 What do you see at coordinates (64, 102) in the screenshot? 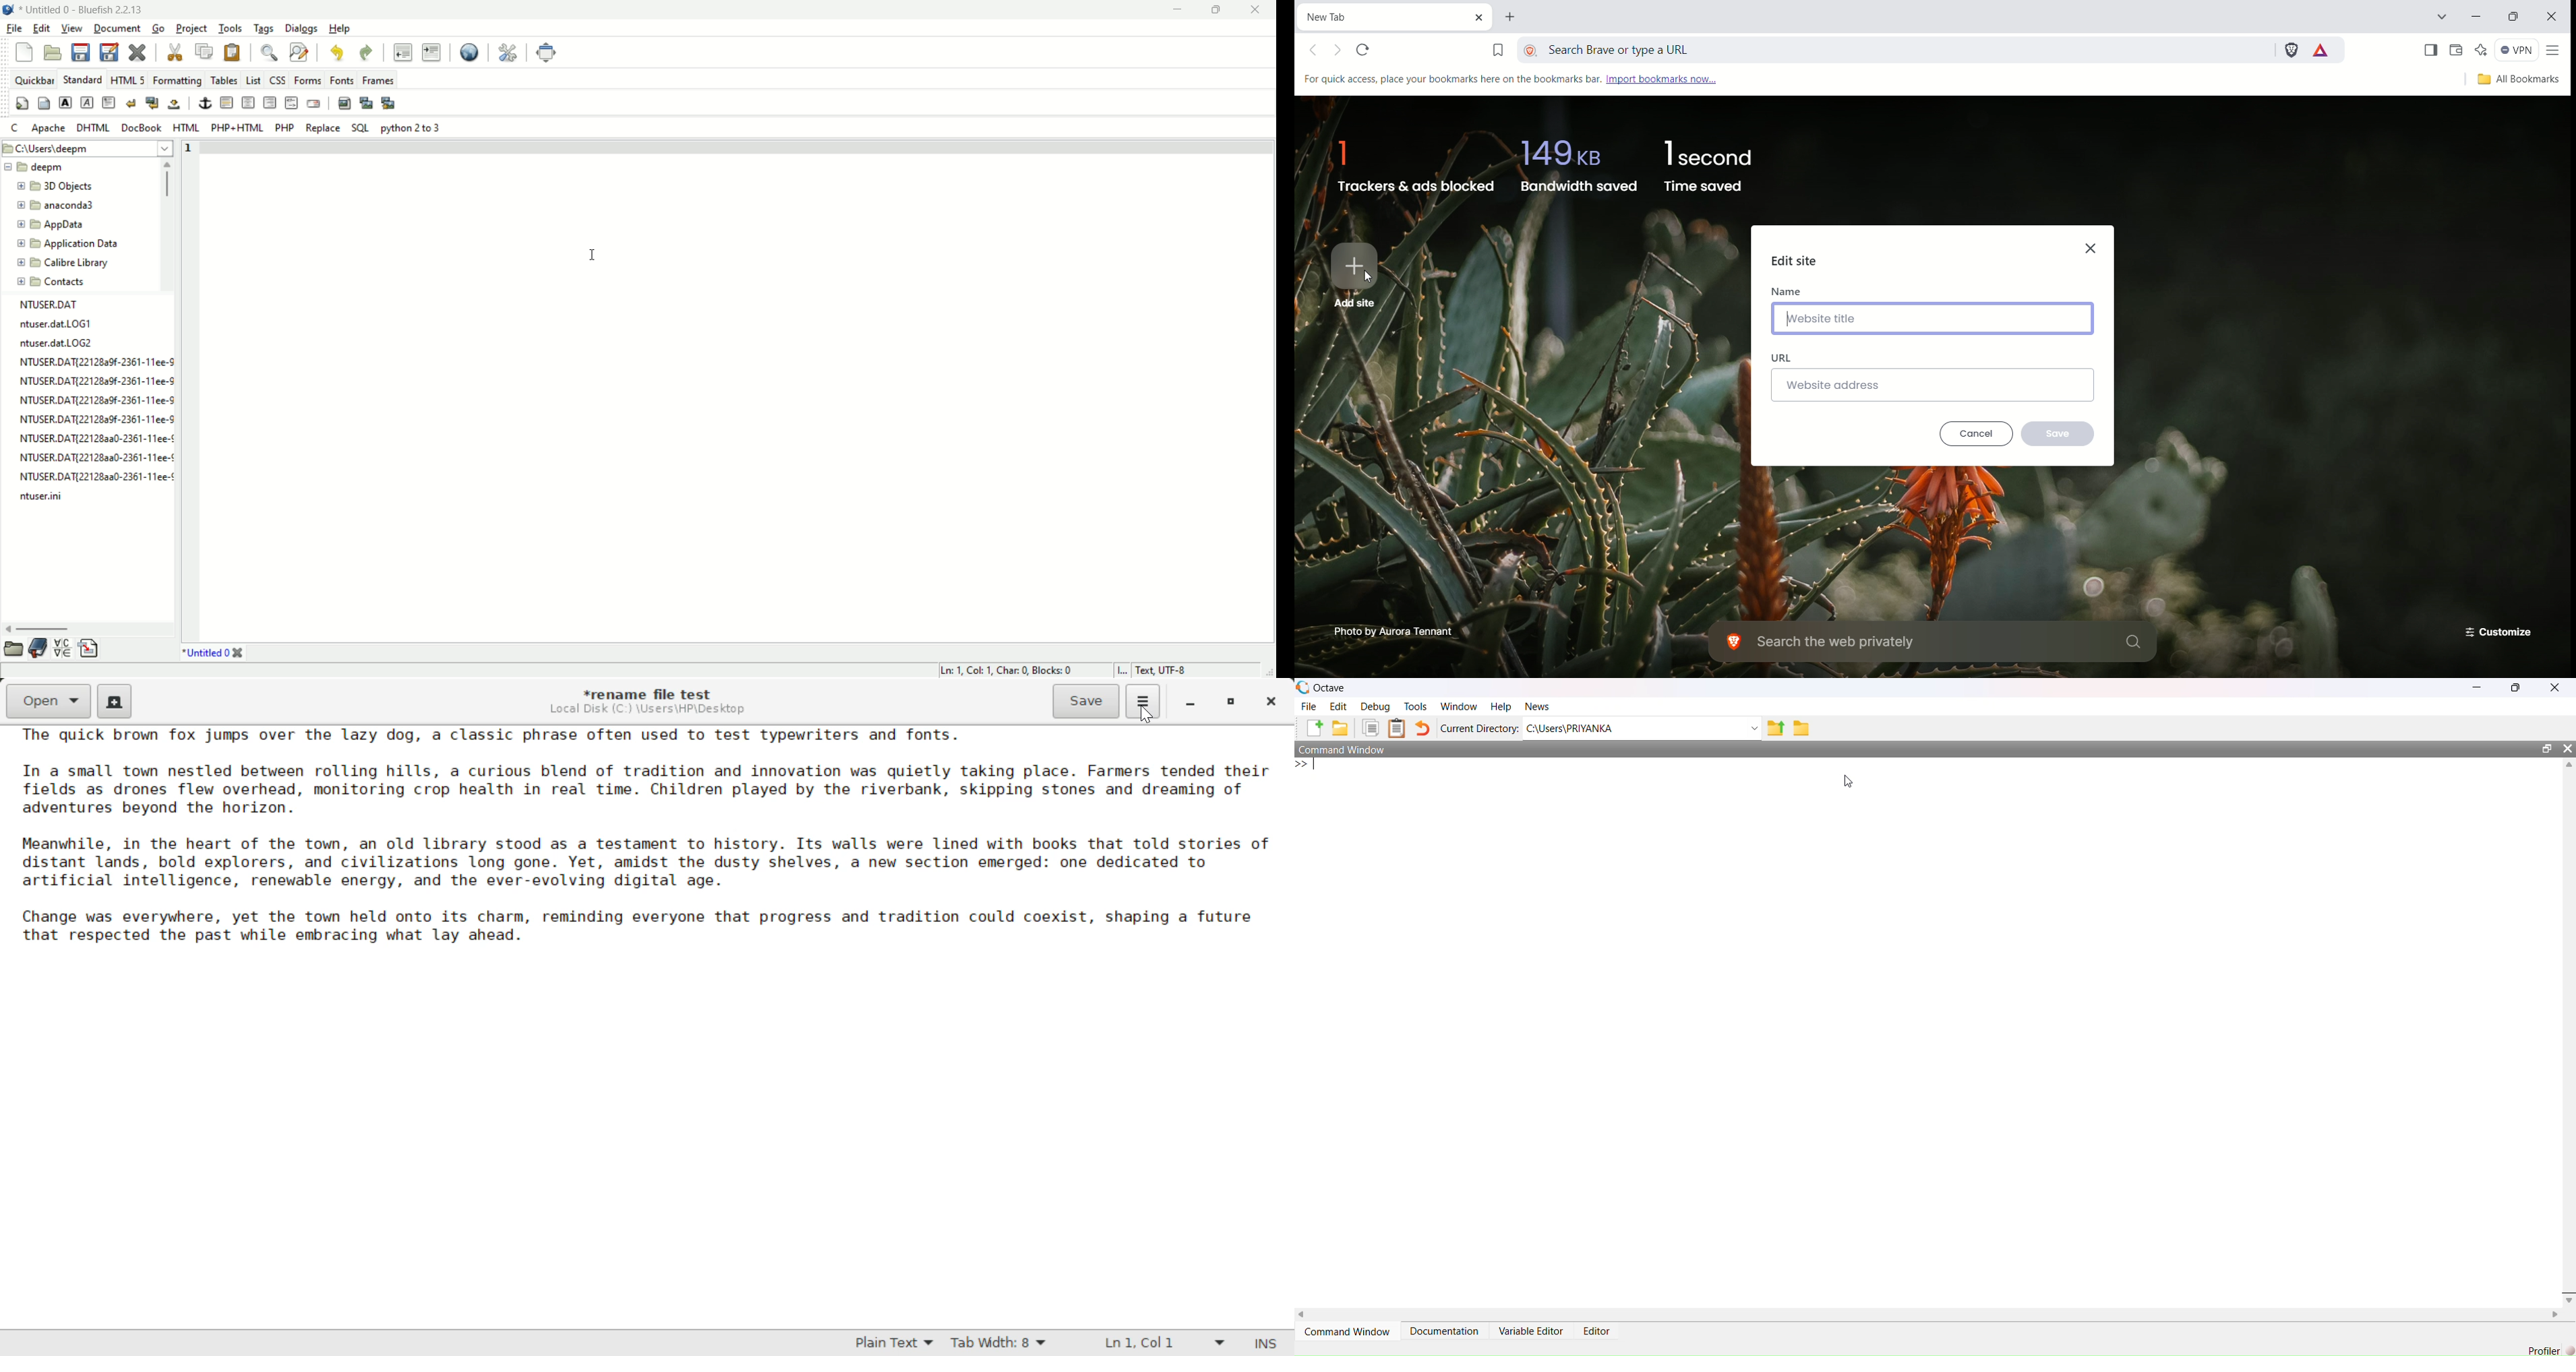
I see `strong` at bounding box center [64, 102].